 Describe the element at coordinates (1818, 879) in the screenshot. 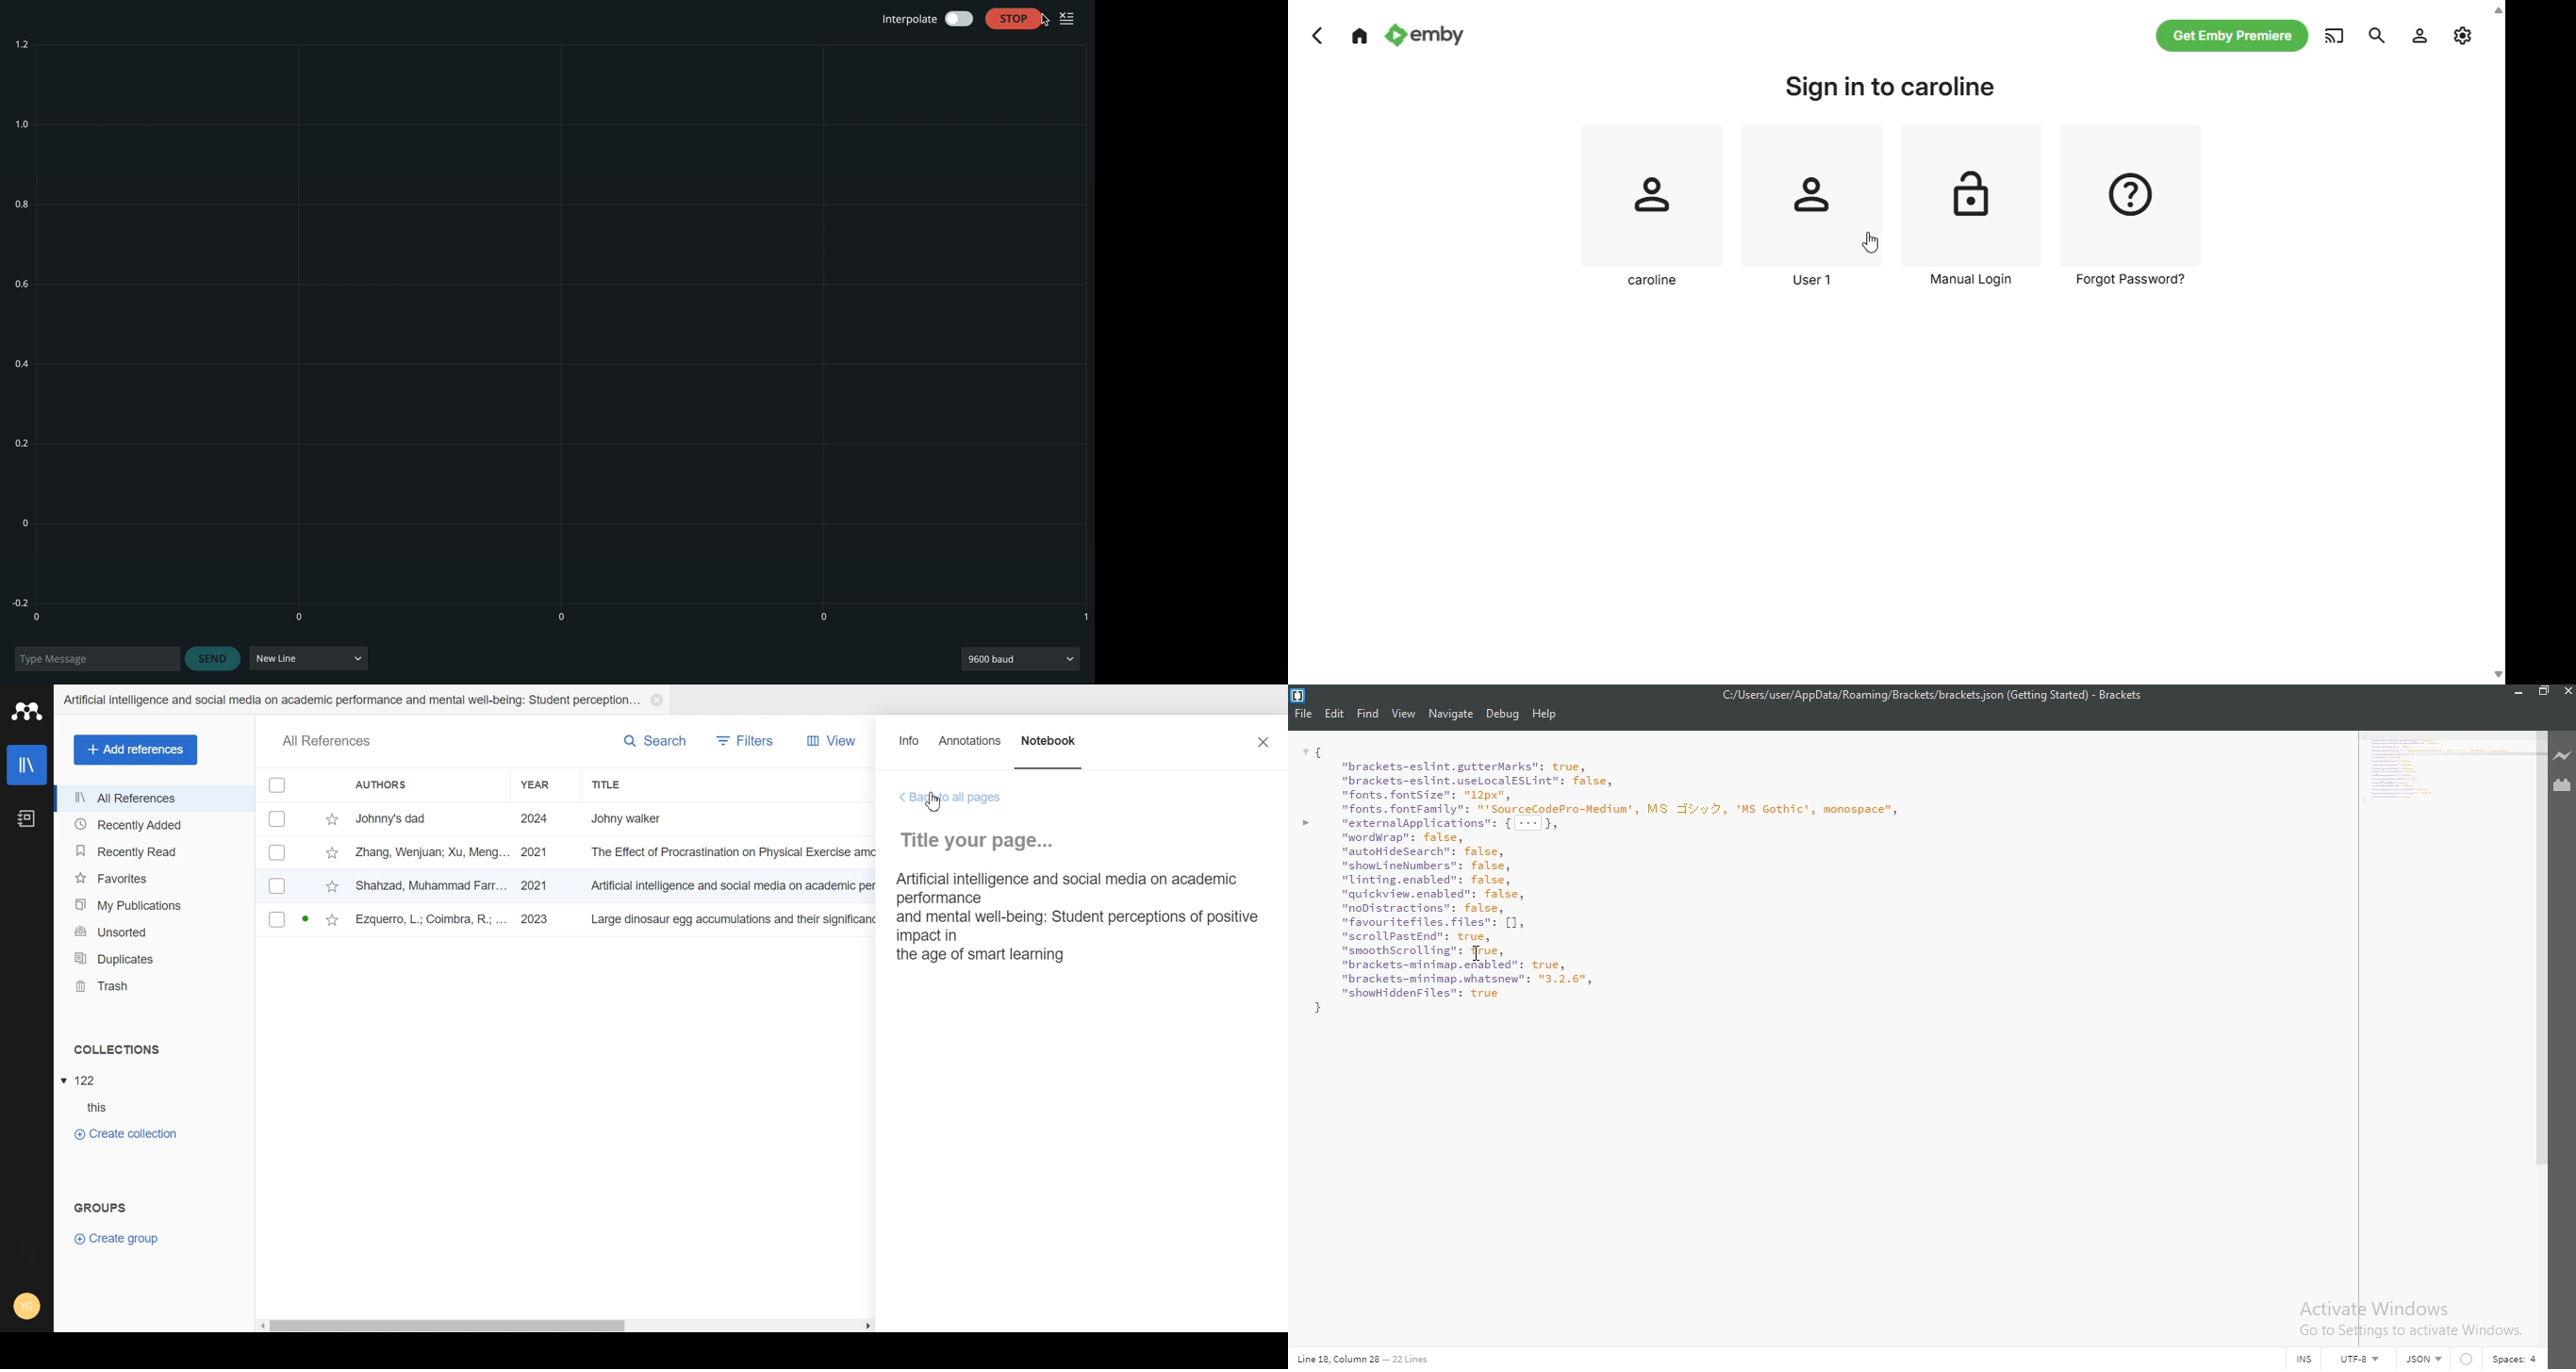

I see `M |
"brackets-eslint. gutterMarks": true,
"brackets-eslint.useLocalESLint": false,
fonts. fontSize": "1px",
fonts. fontFamily": "'SourceCodePro-Hediua', MS TJ'y%, 'MS Gothic’, monospace”,

> externalapplications™: { ---|},
"wordurap": false,
“autoHideSearch”: false,
"showLineNumbers": false,
"Linting.enabled": false,
“quickview.cnabled”: false,
"noDistractions": false,
"favouritefiles. Files": [1,
"scrollPastEnd": true,
"smoothScrol ling”: false,
"brackets-mininap. enabled": true,
"brackets-mininap.whatsnew": "3.2.6",
"showiddenFiles": true

H` at that location.